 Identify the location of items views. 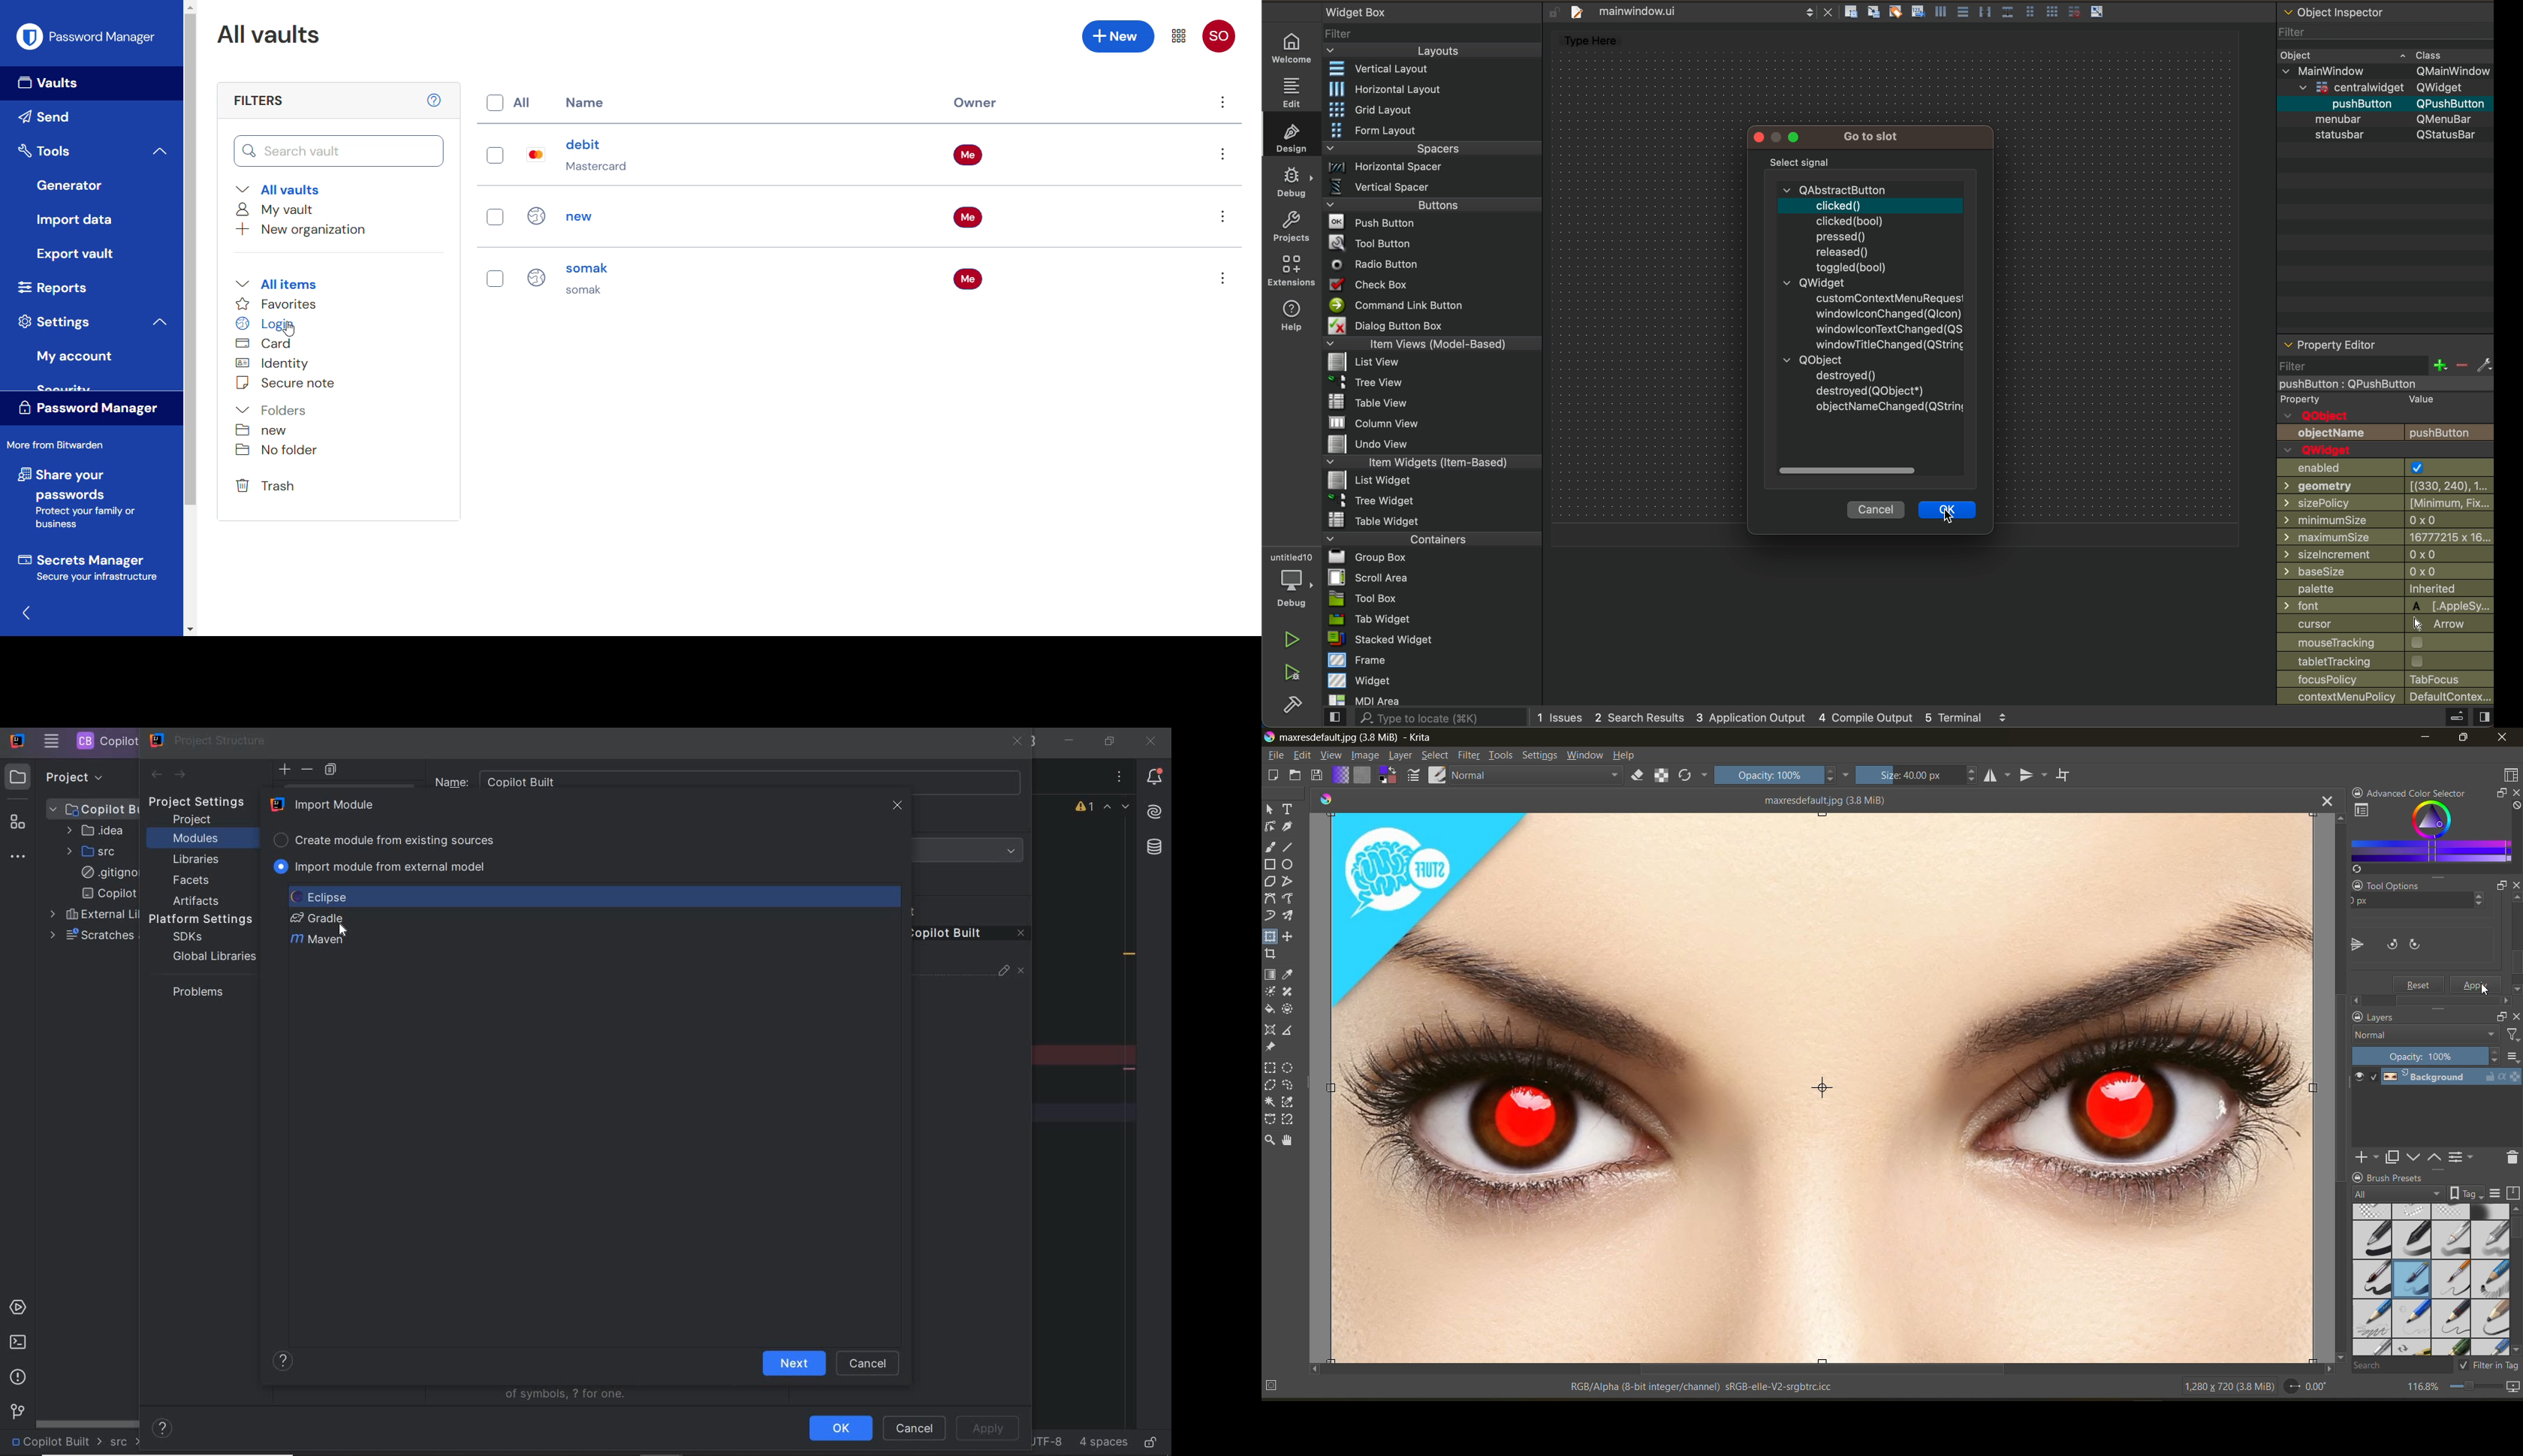
(1433, 346).